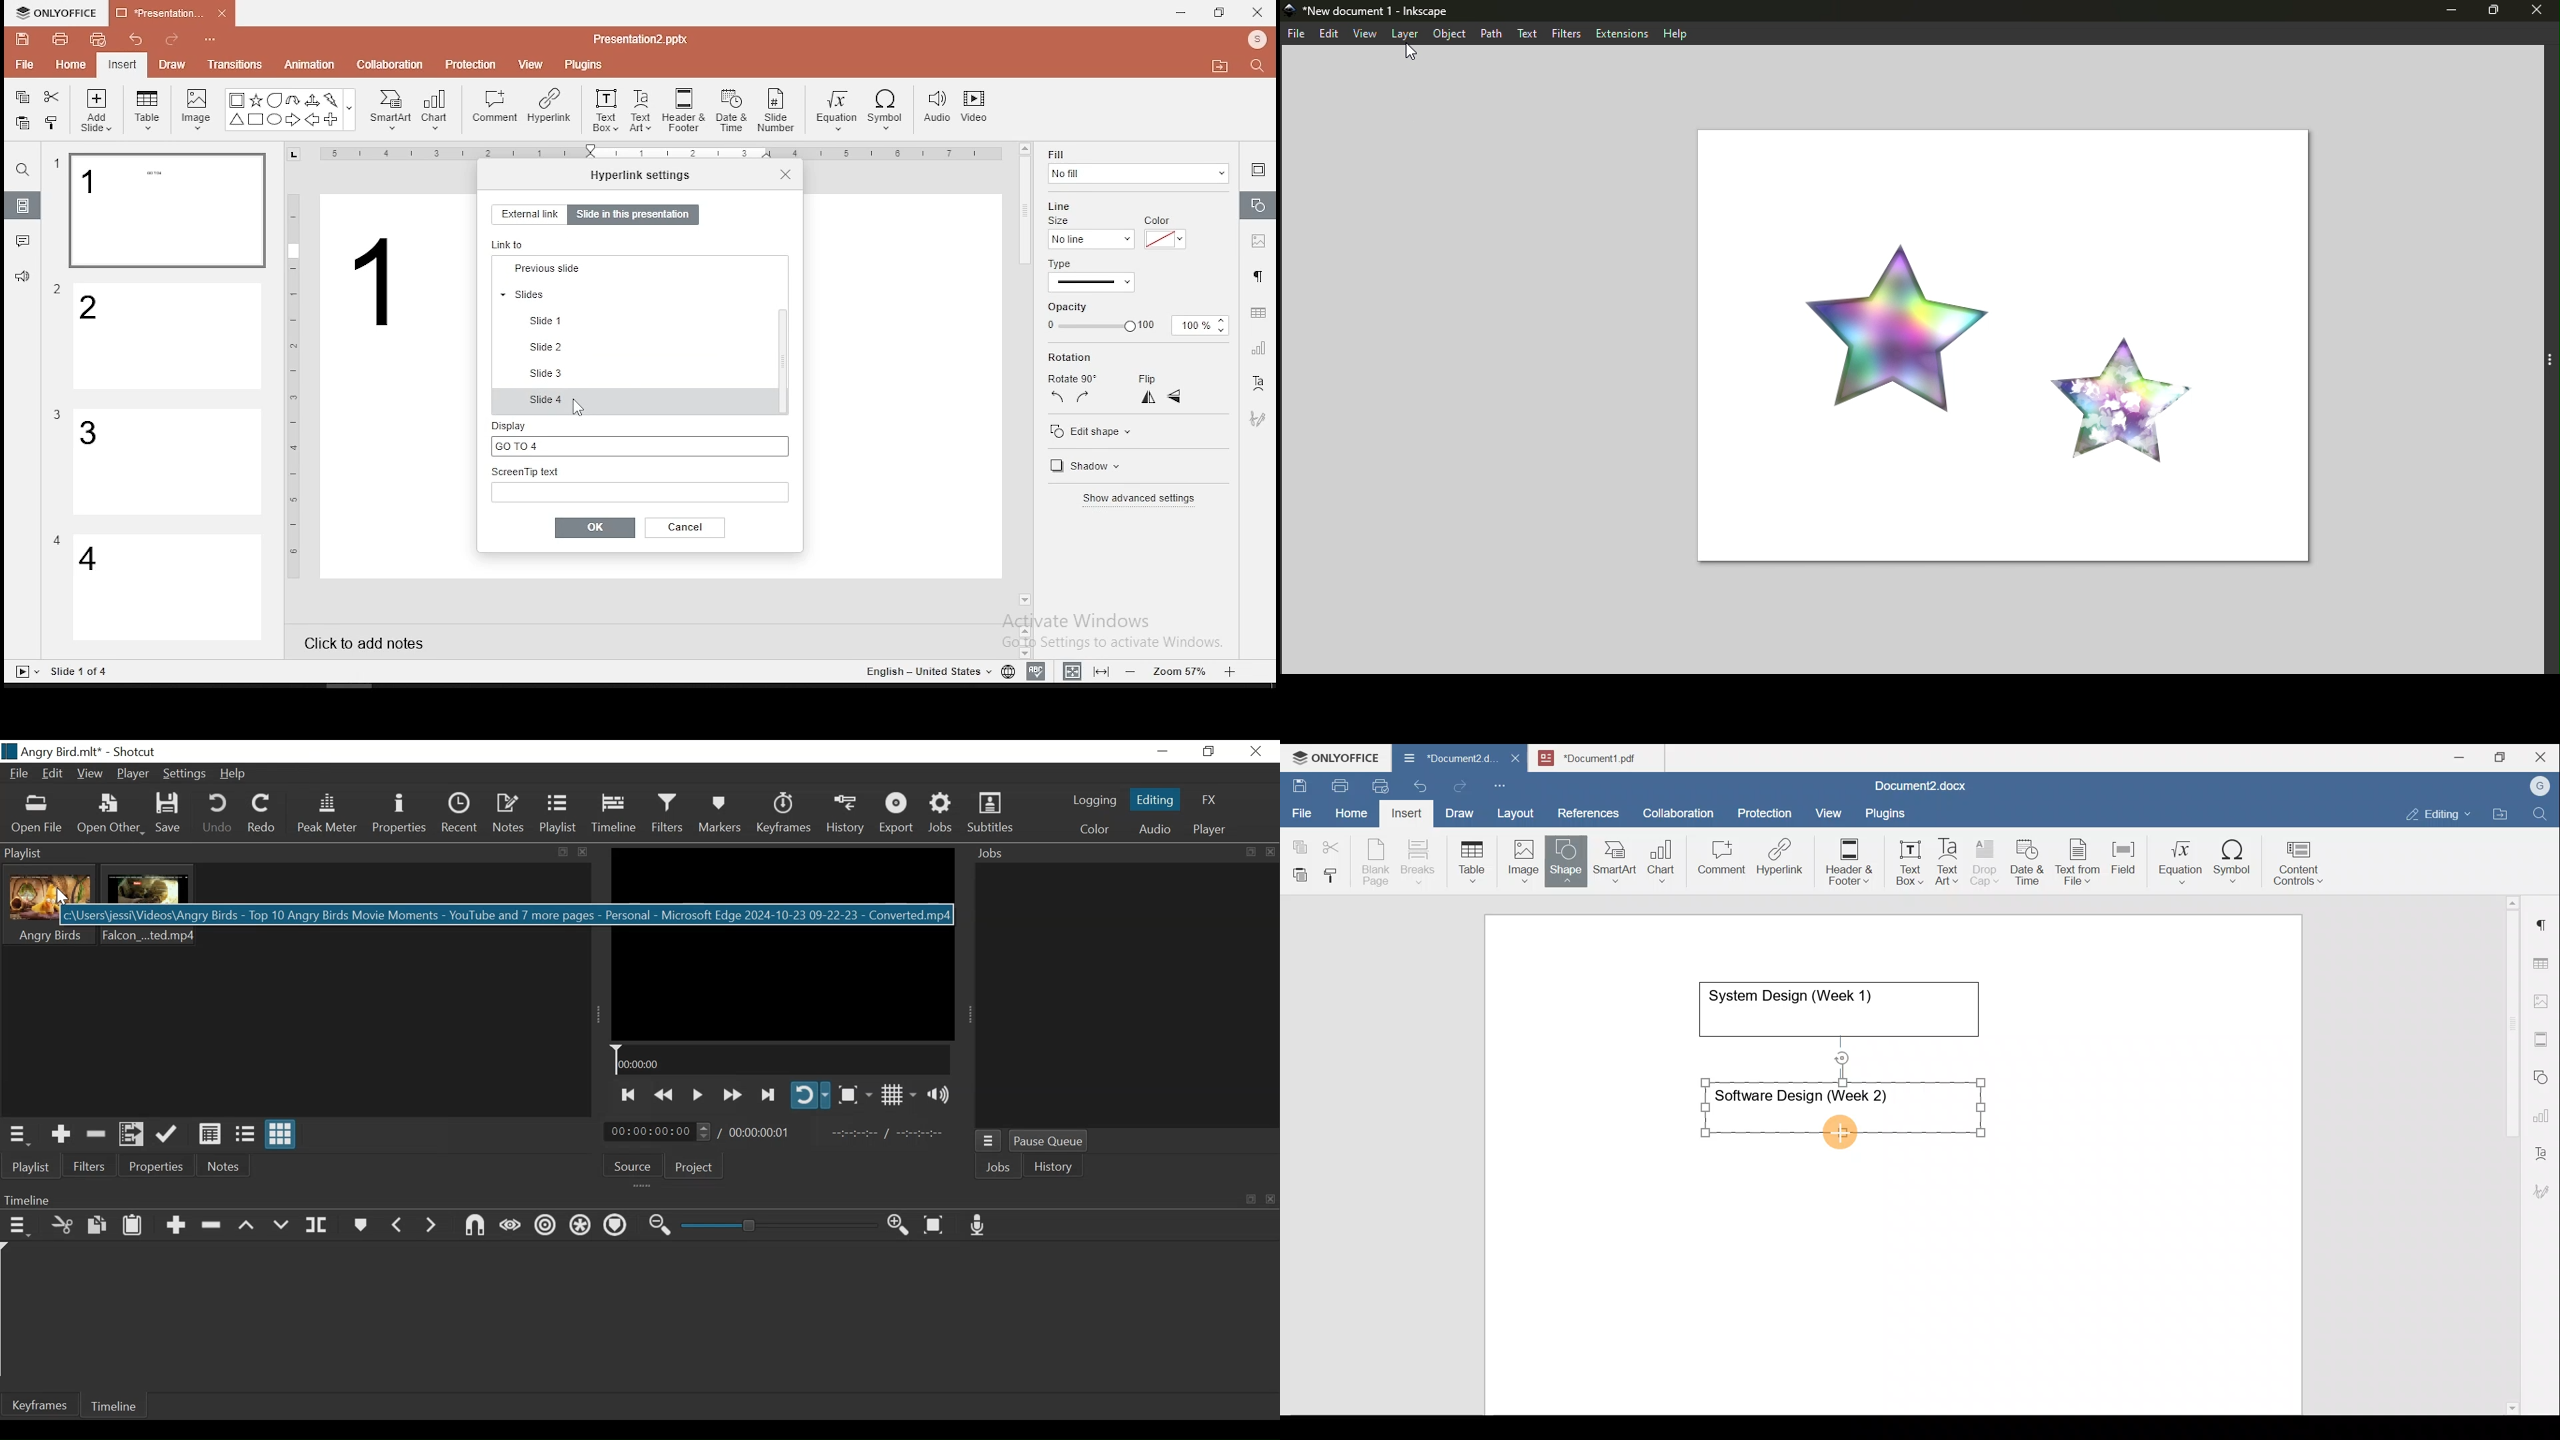  I want to click on Jobs, so click(998, 1167).